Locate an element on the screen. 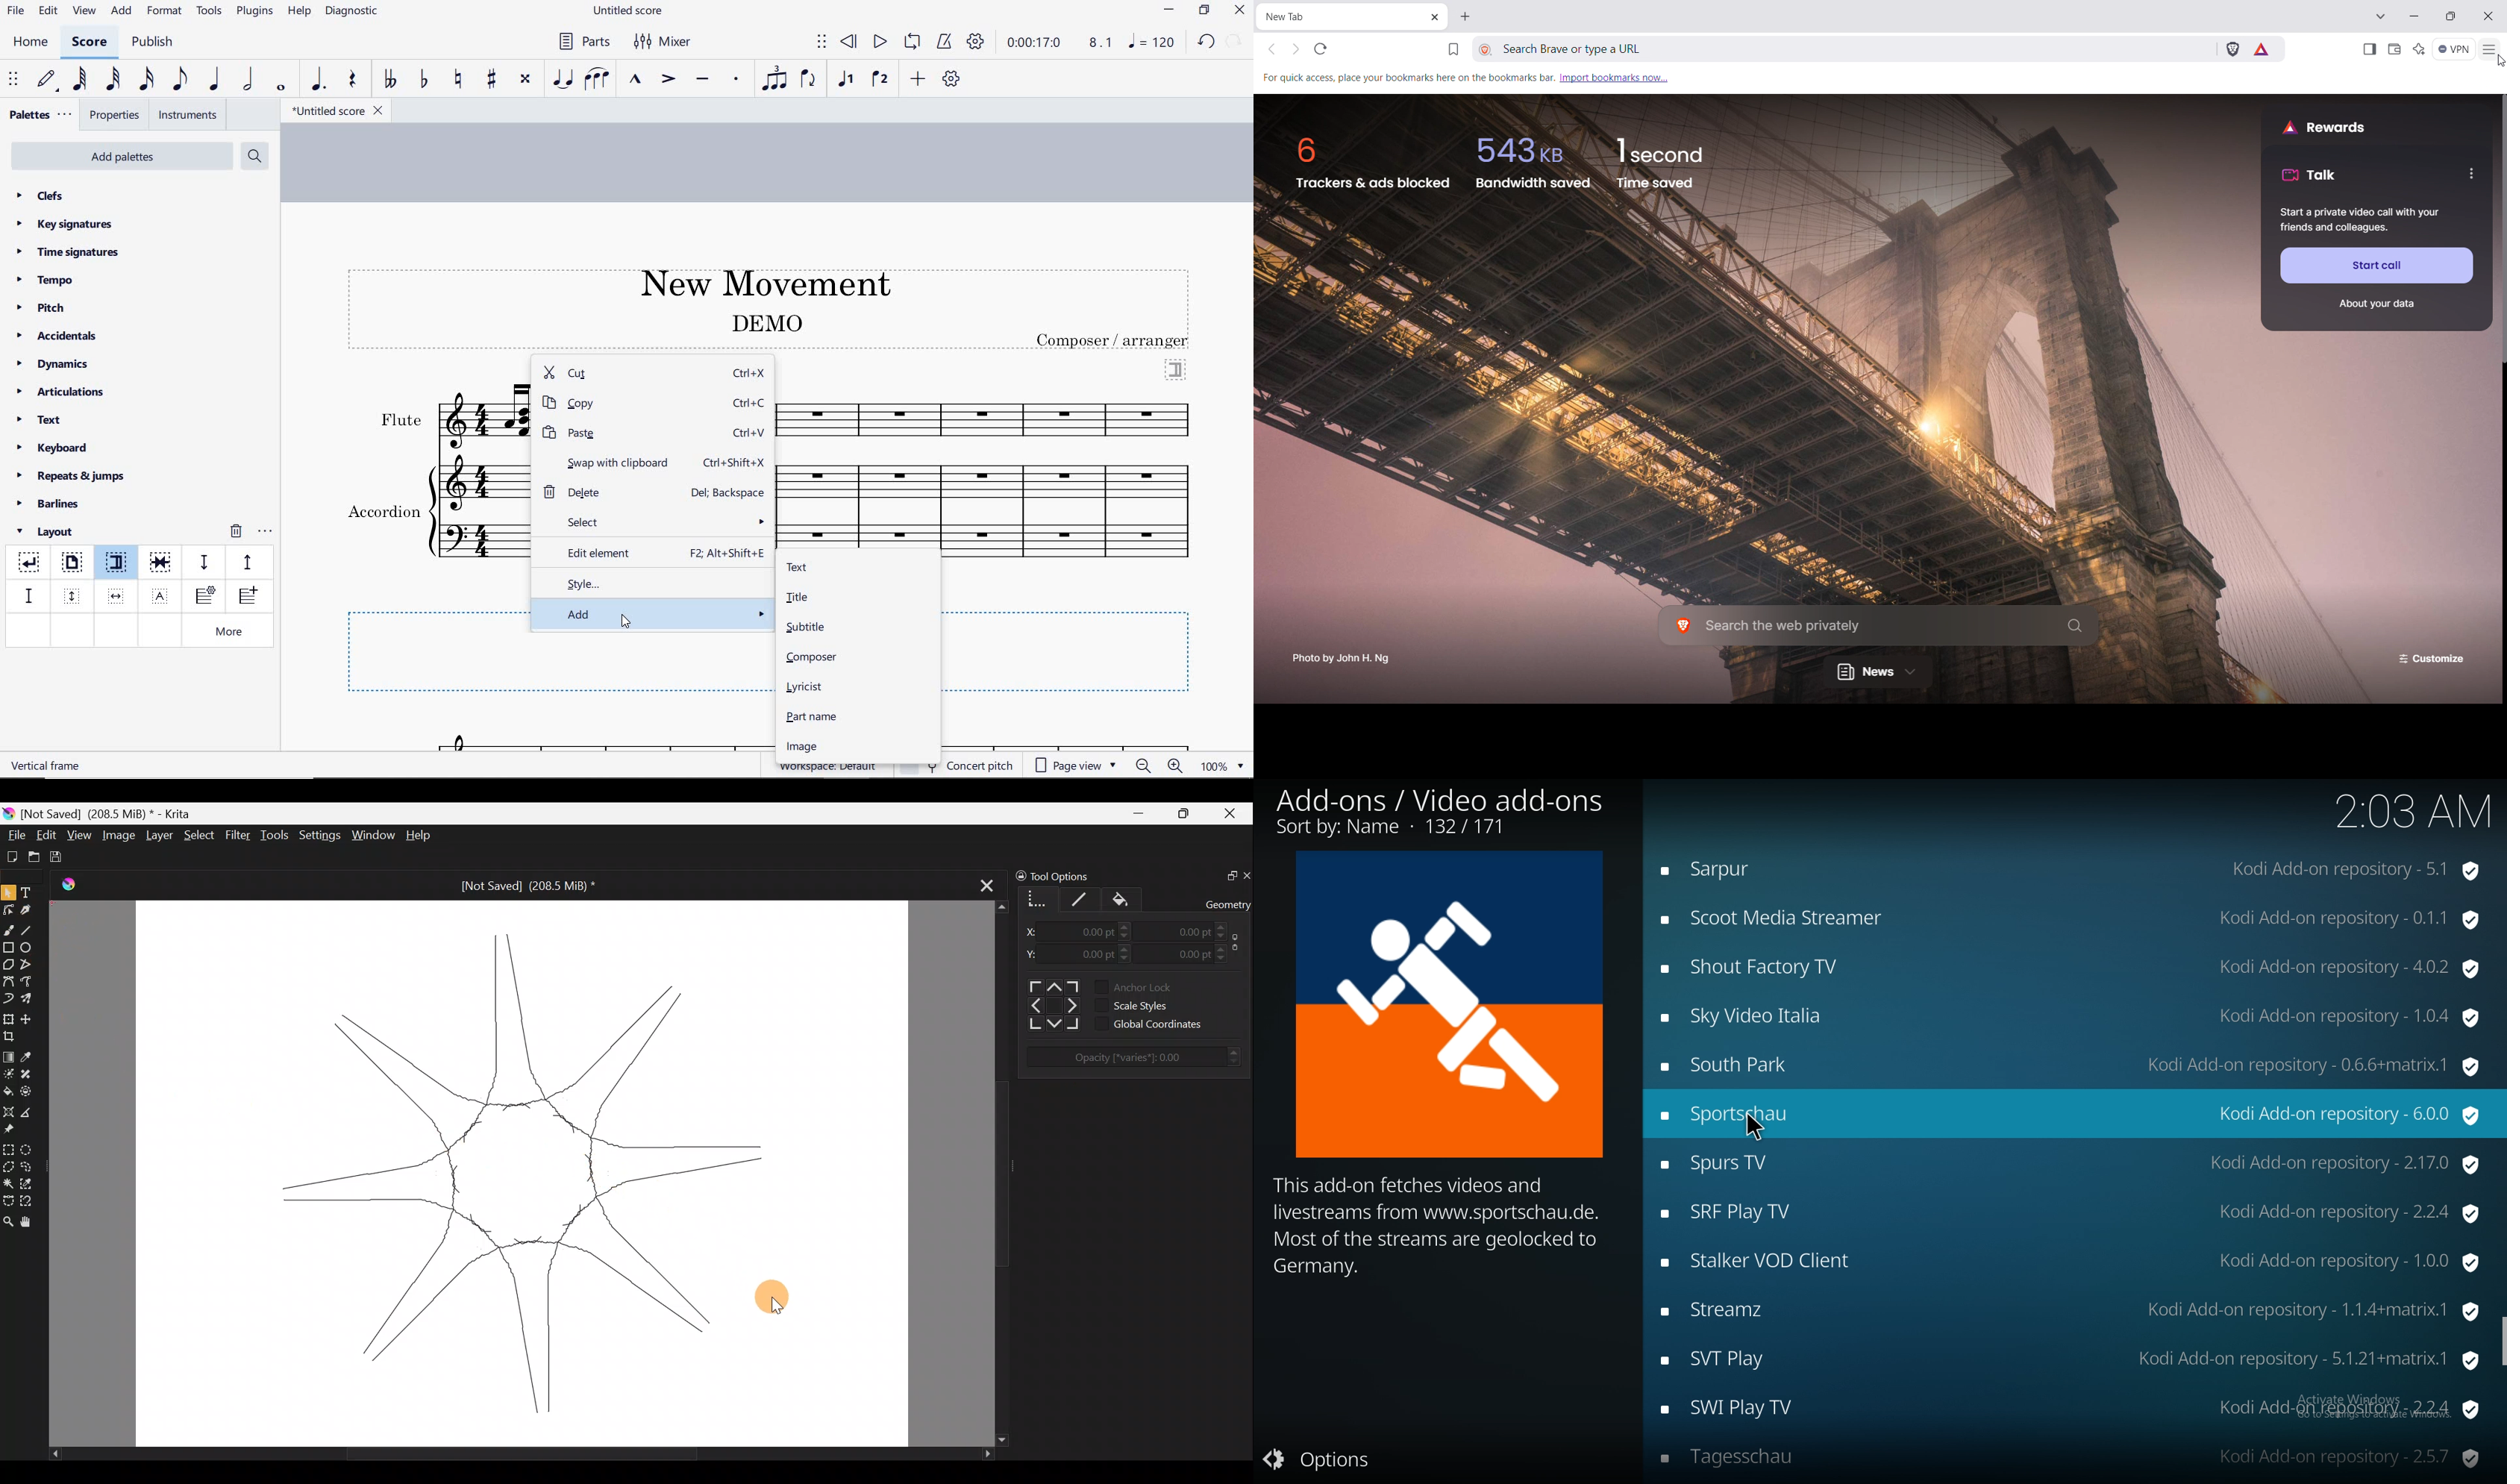  Opacity [*varies*]: 0.00 > is located at coordinates (1139, 1057).